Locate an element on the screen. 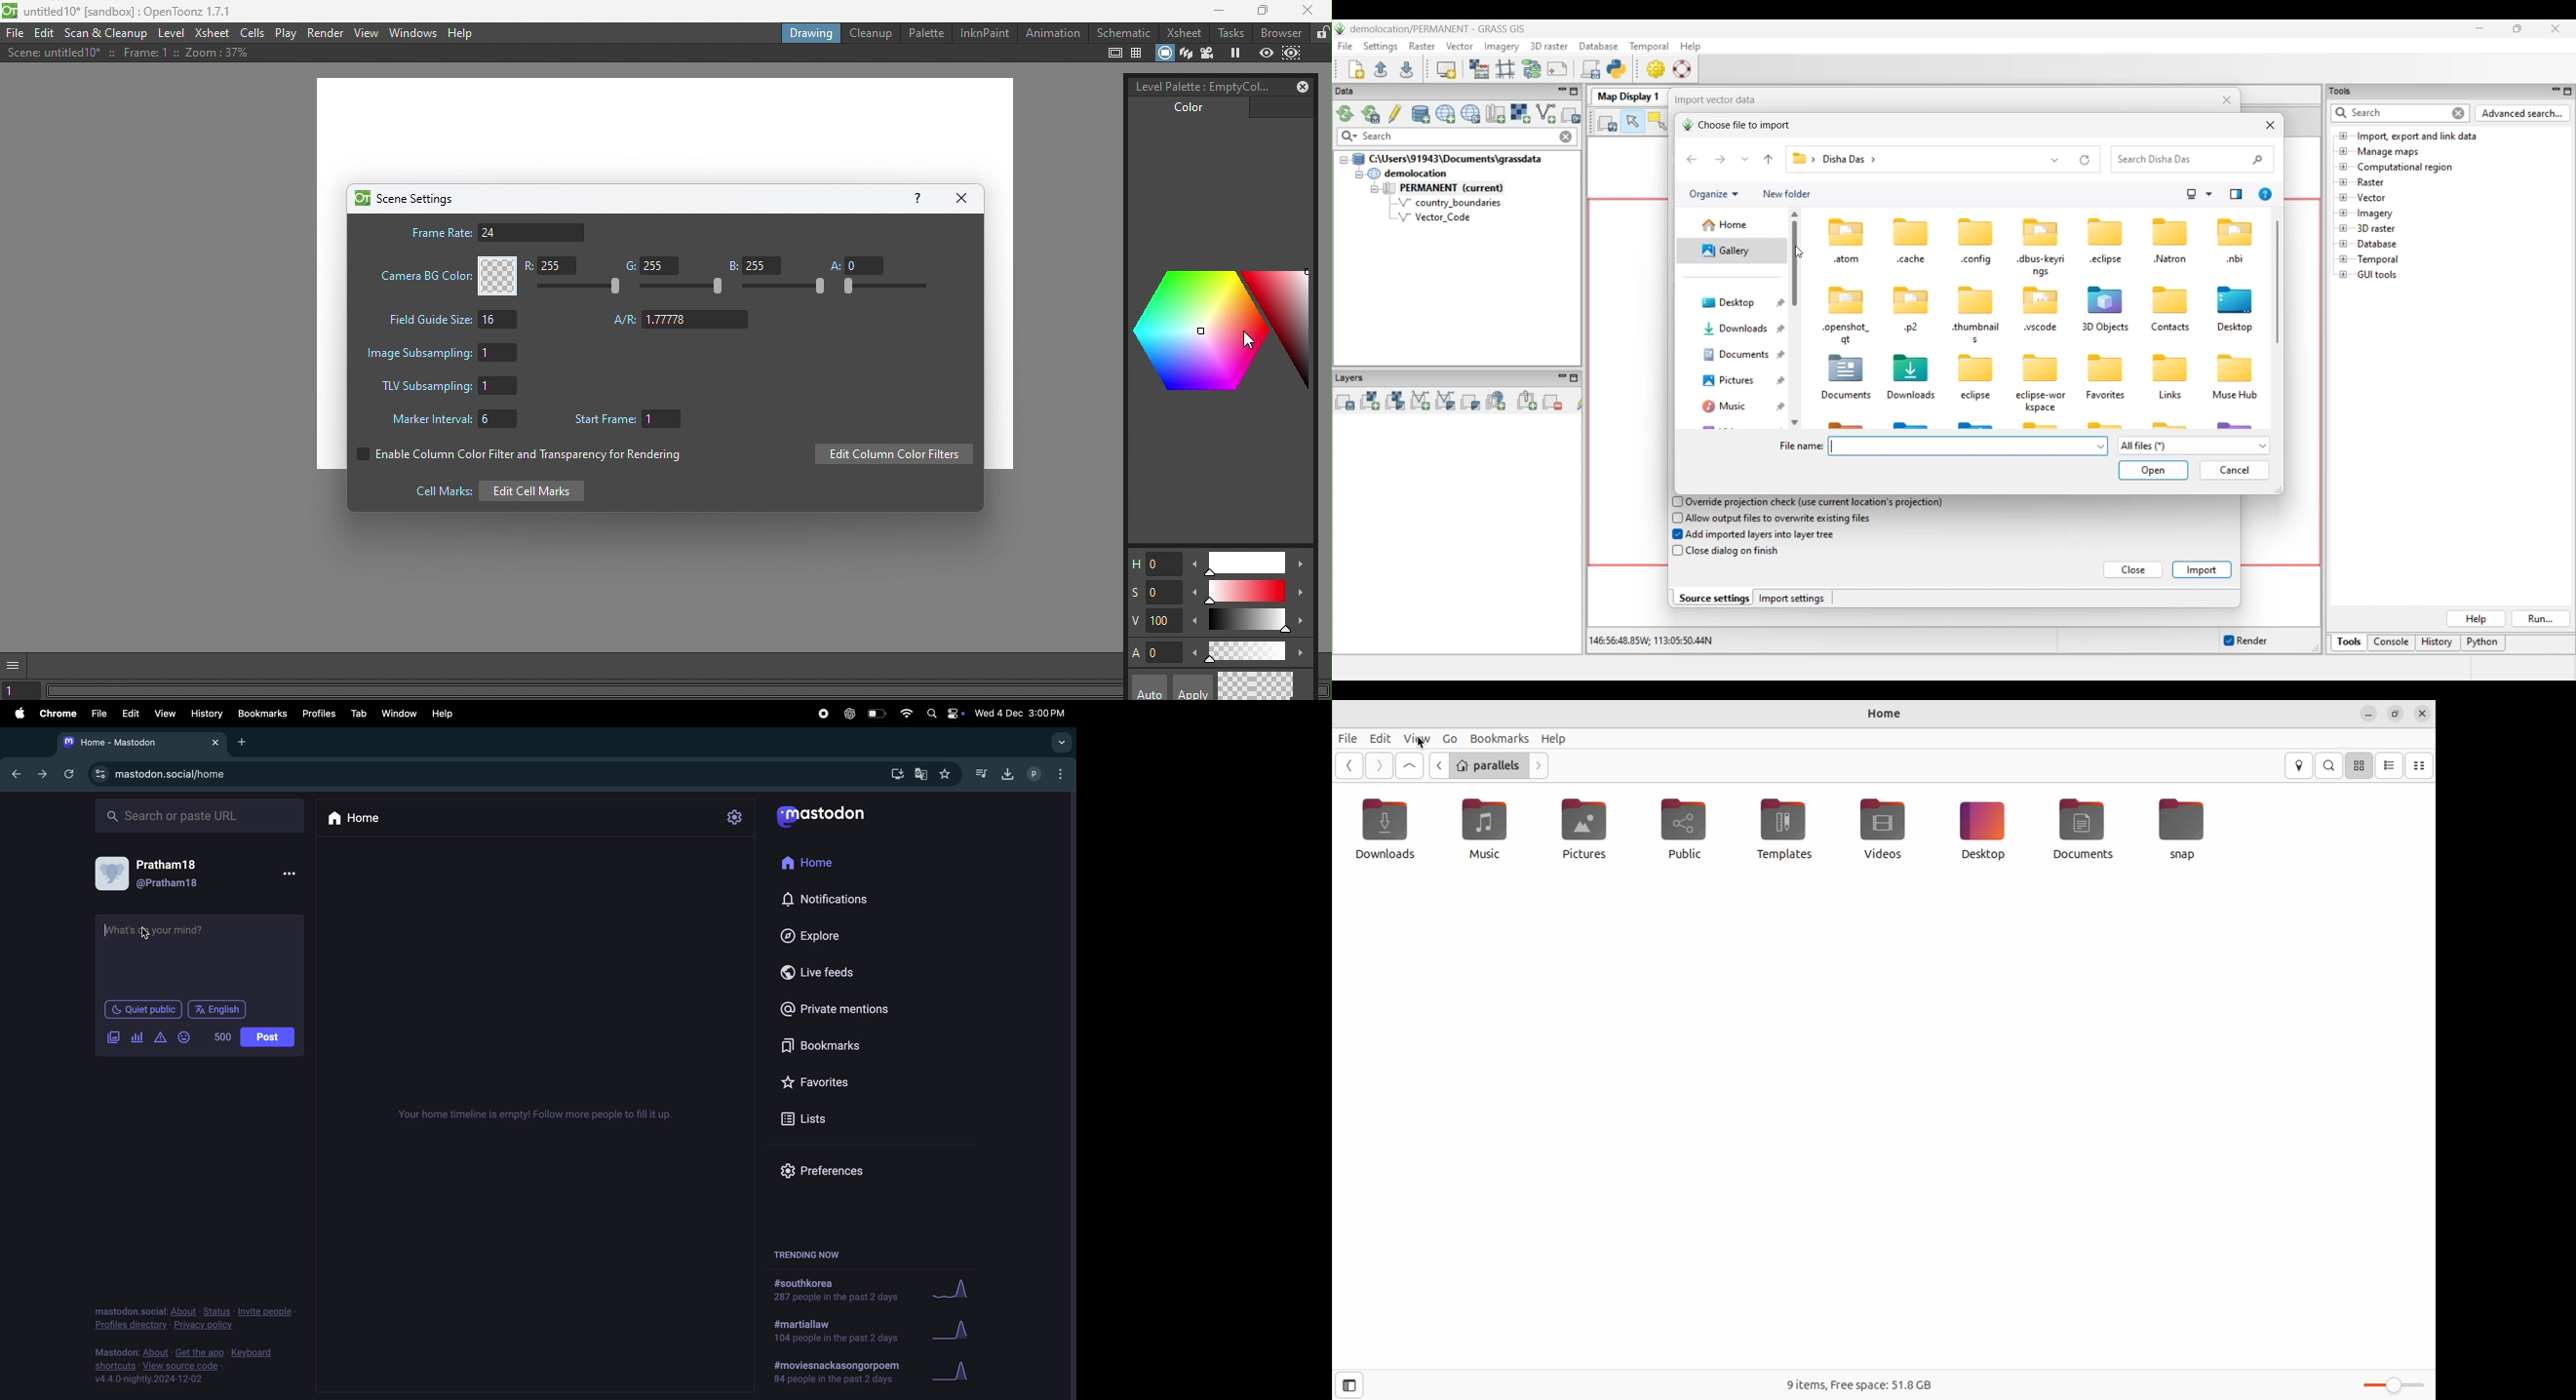 This screenshot has width=2576, height=1400. apple widgets is located at coordinates (943, 715).